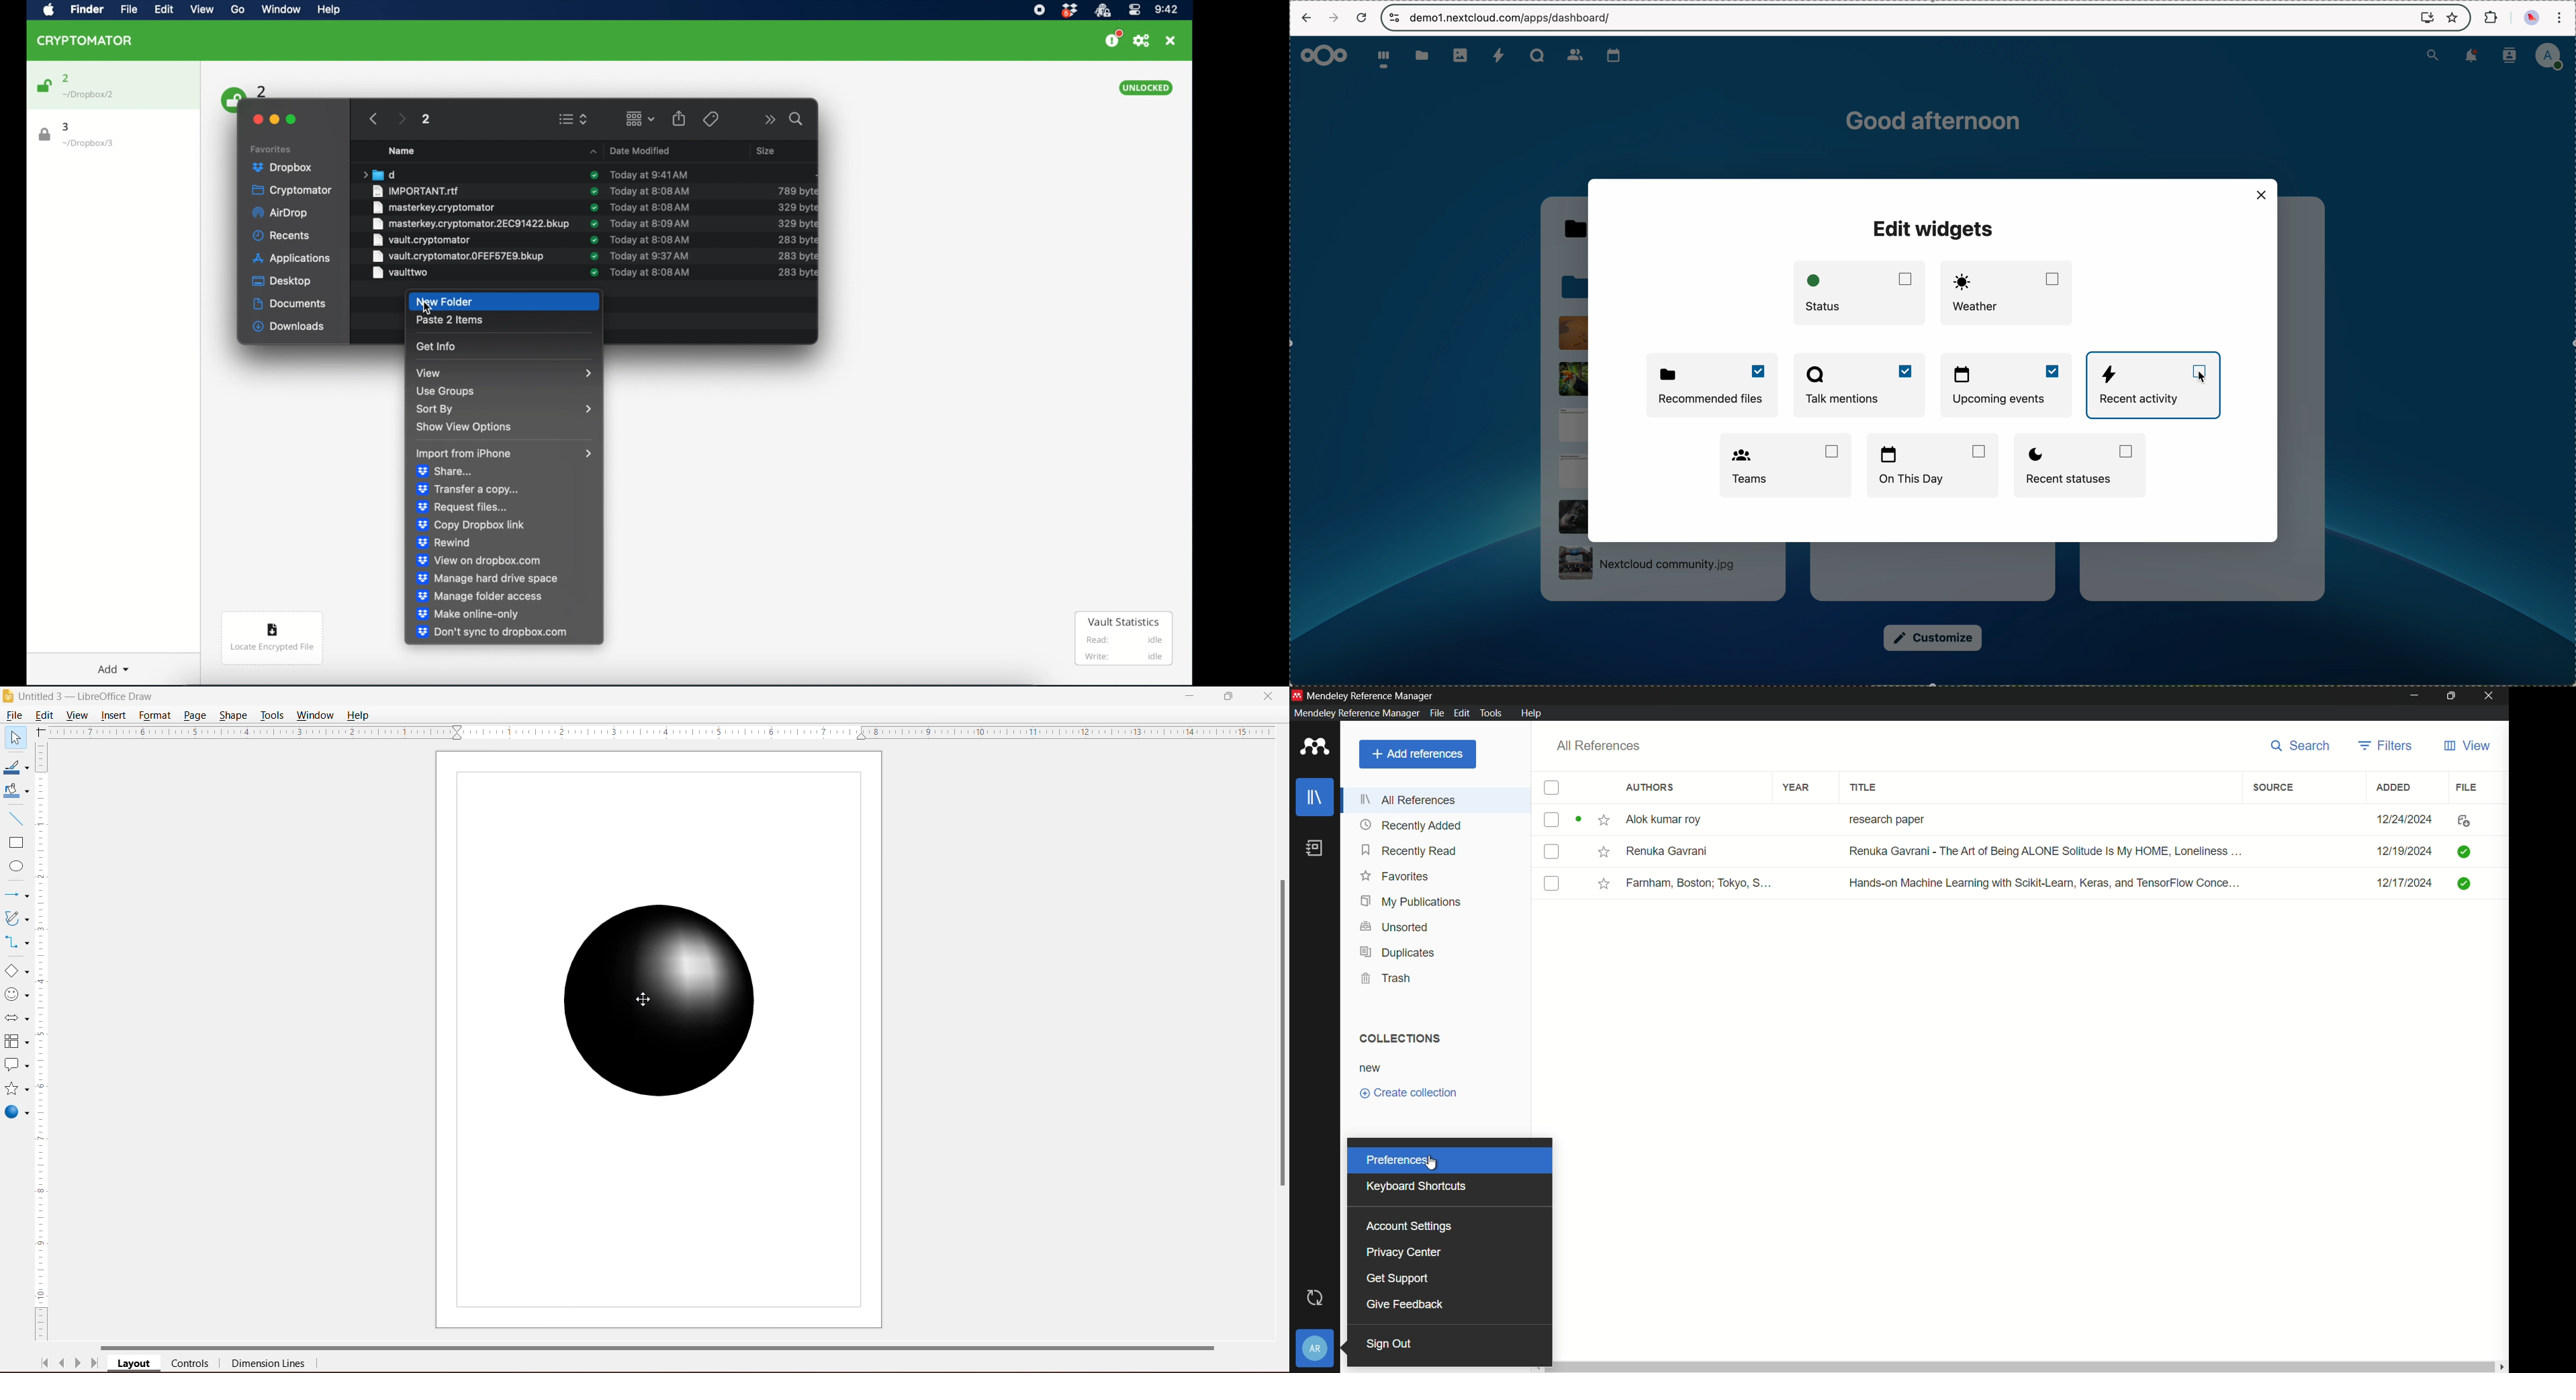  What do you see at coordinates (2455, 19) in the screenshot?
I see `favorites` at bounding box center [2455, 19].